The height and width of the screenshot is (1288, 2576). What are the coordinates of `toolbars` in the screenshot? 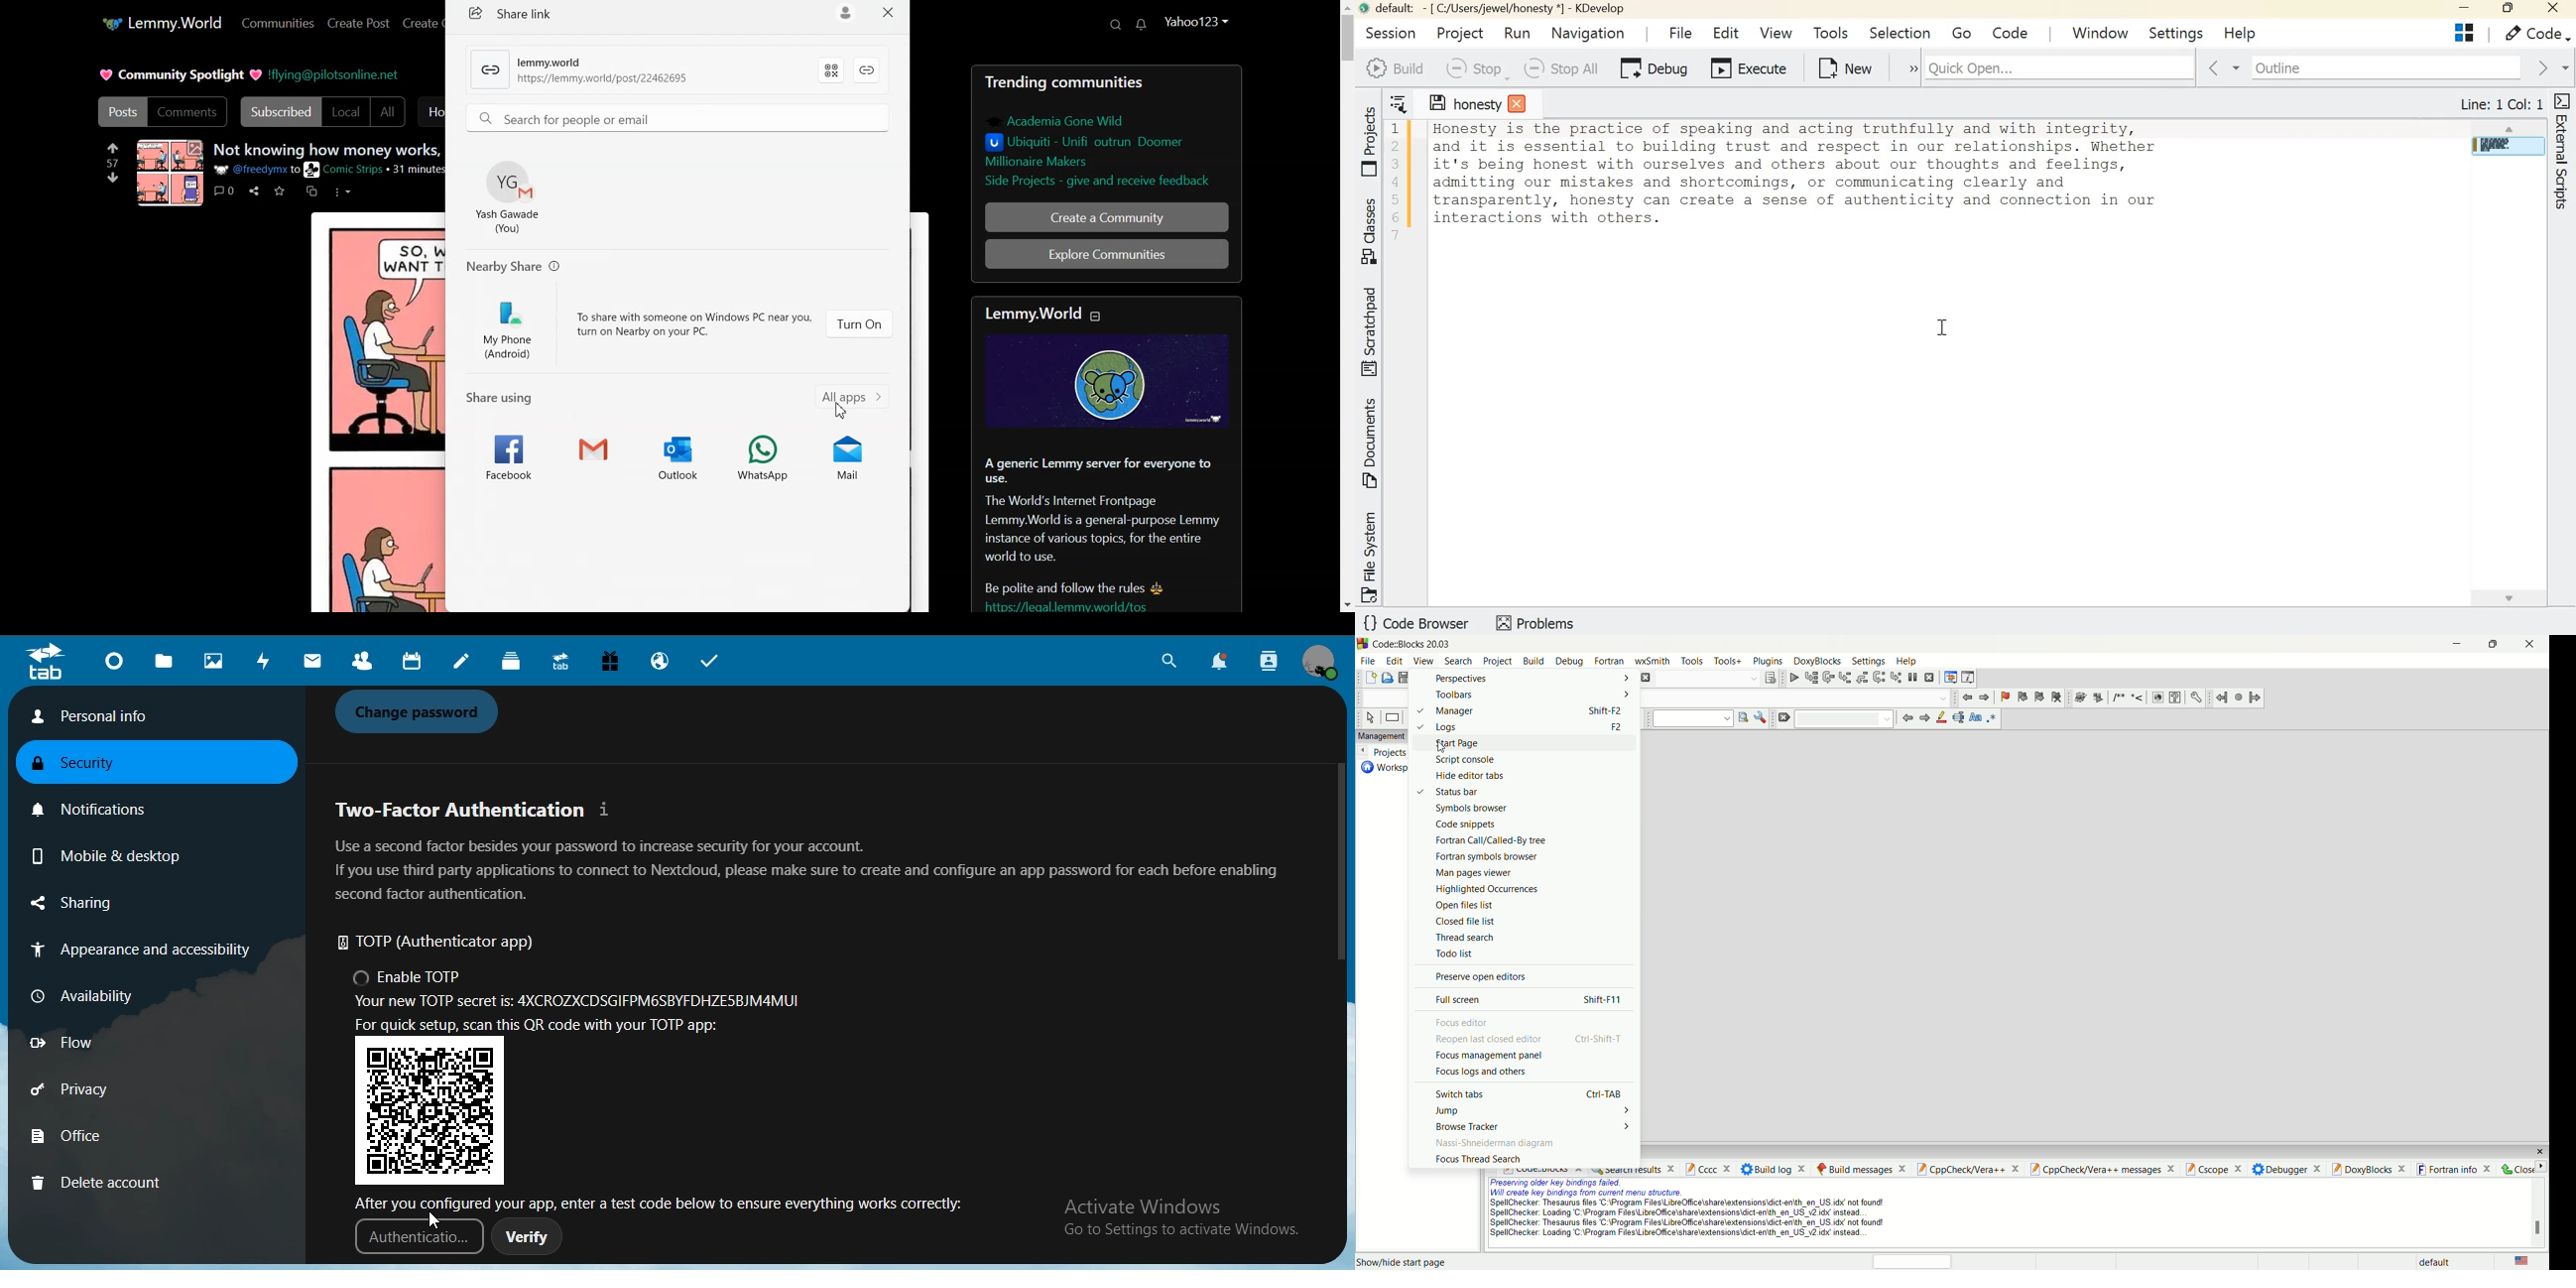 It's located at (1527, 695).